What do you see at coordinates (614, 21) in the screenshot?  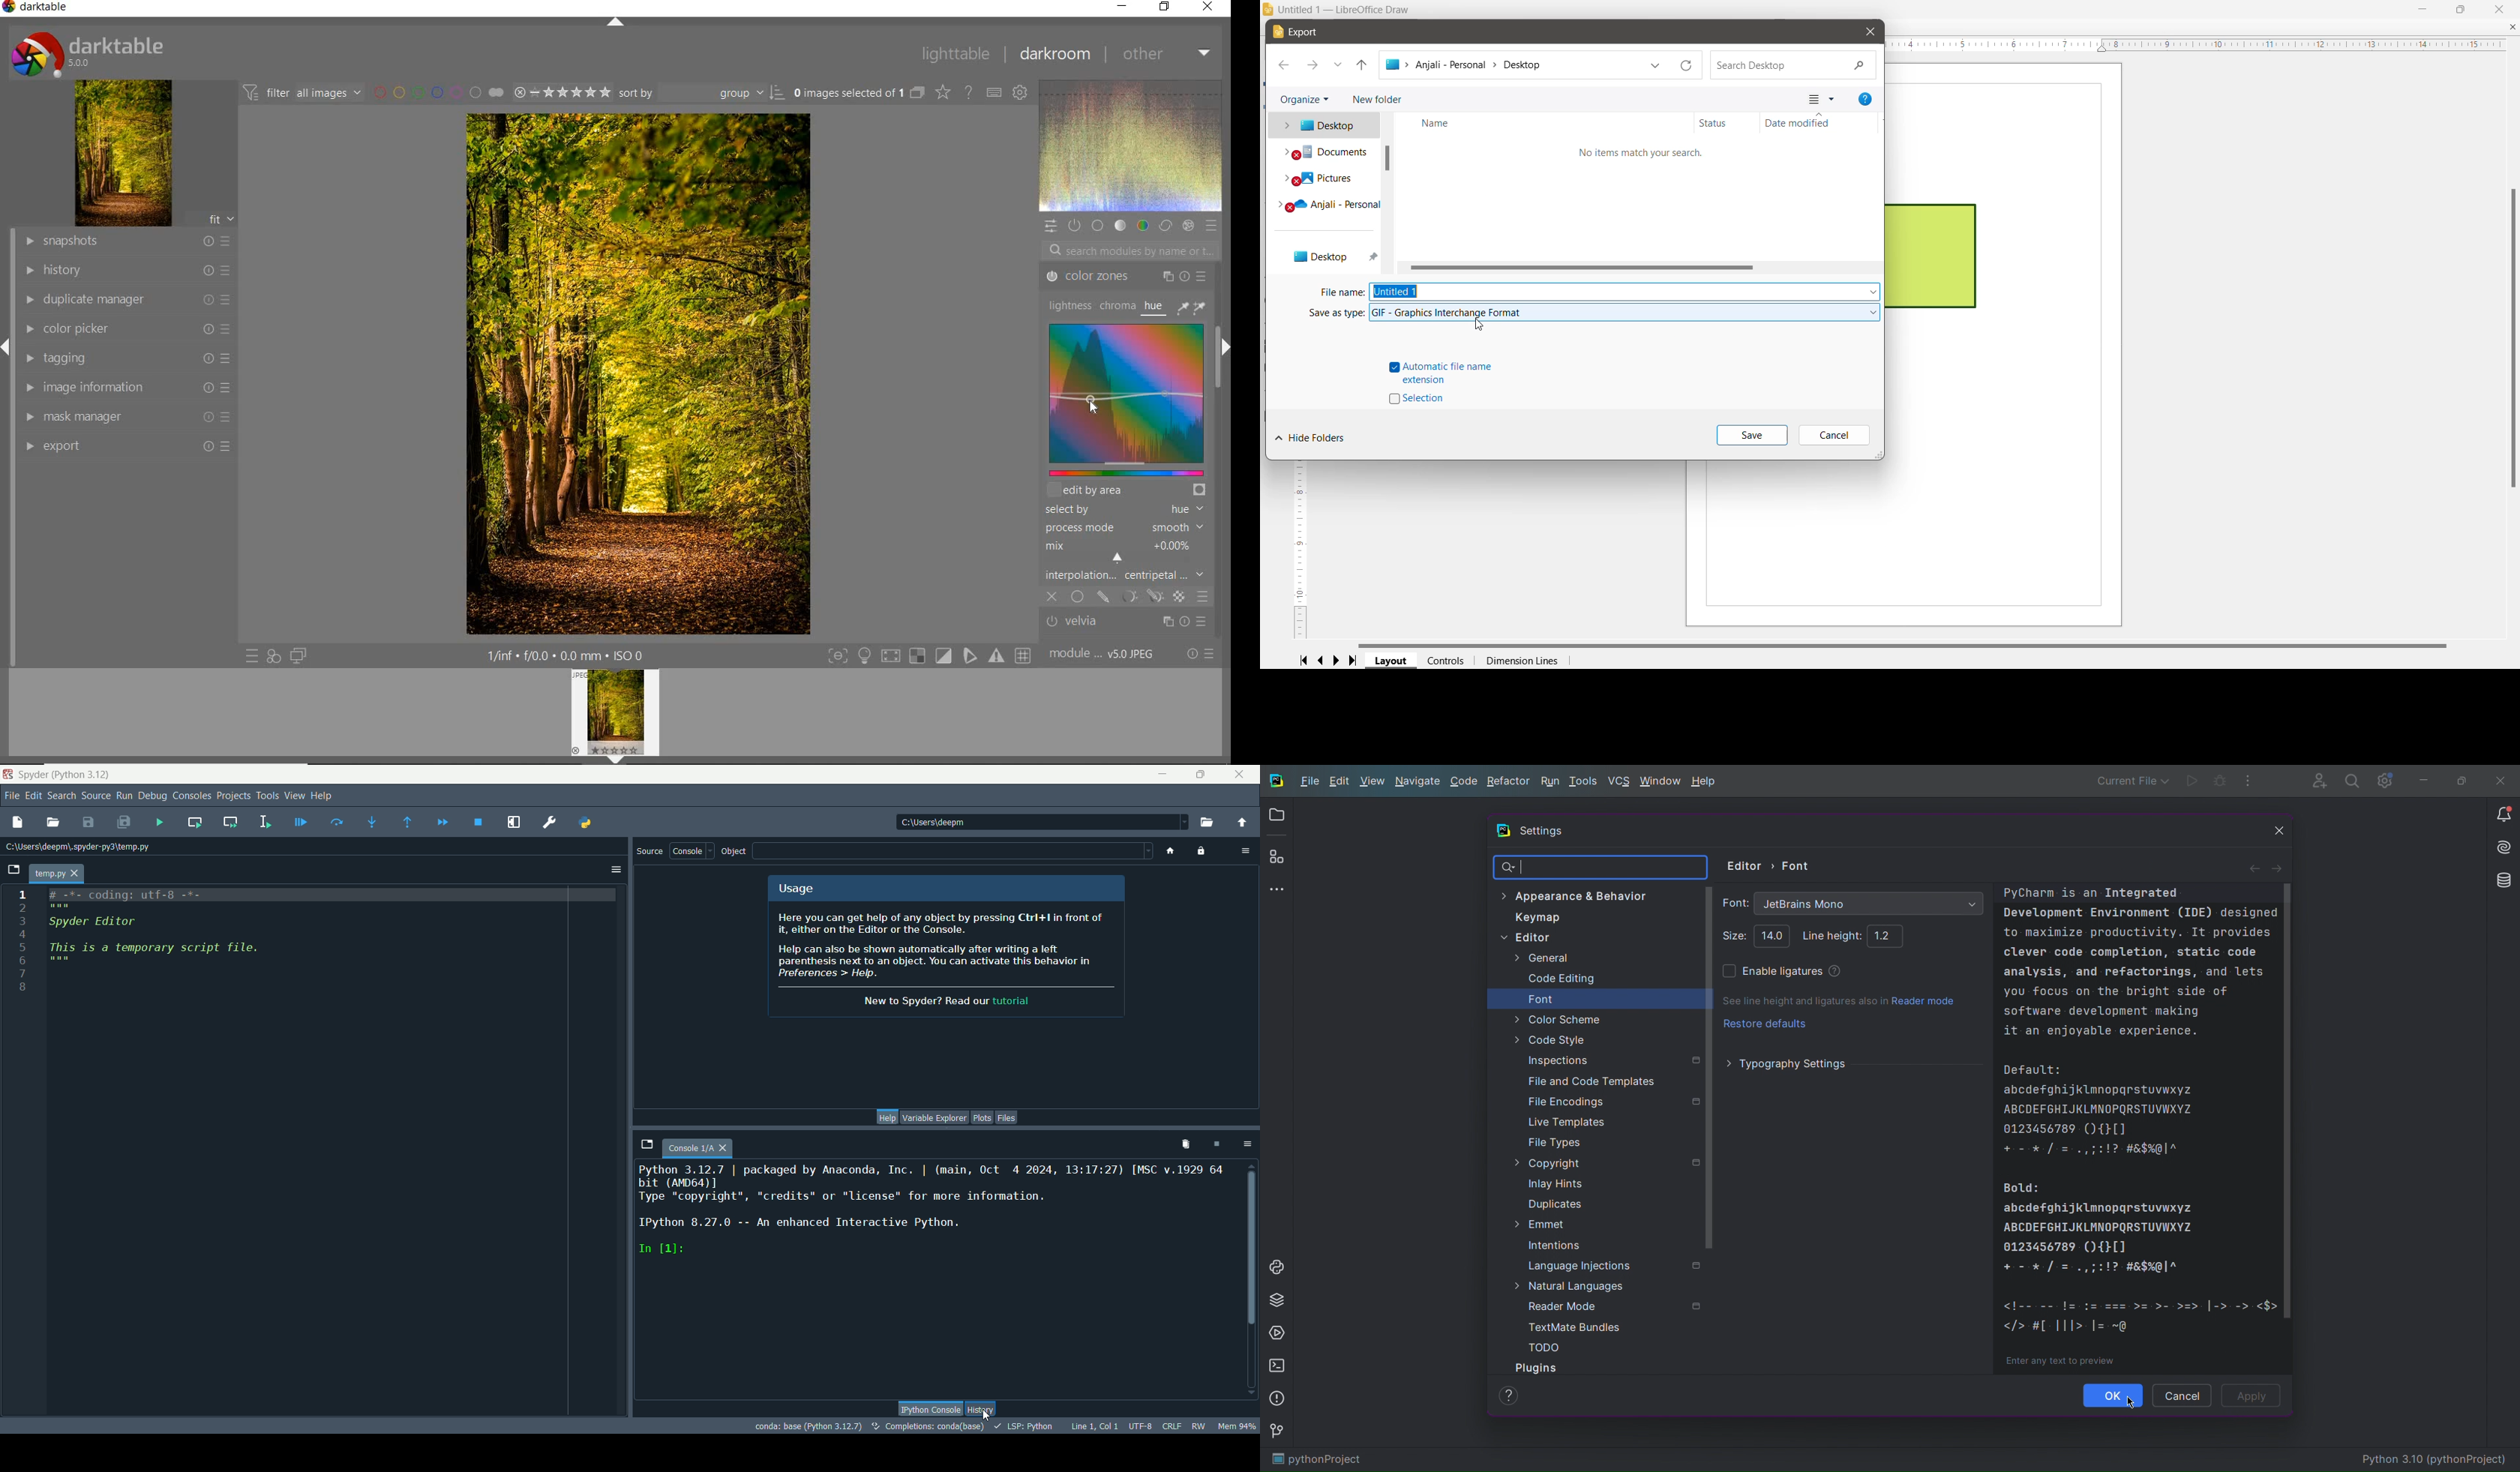 I see `EXPAND/COLLAPSE` at bounding box center [614, 21].